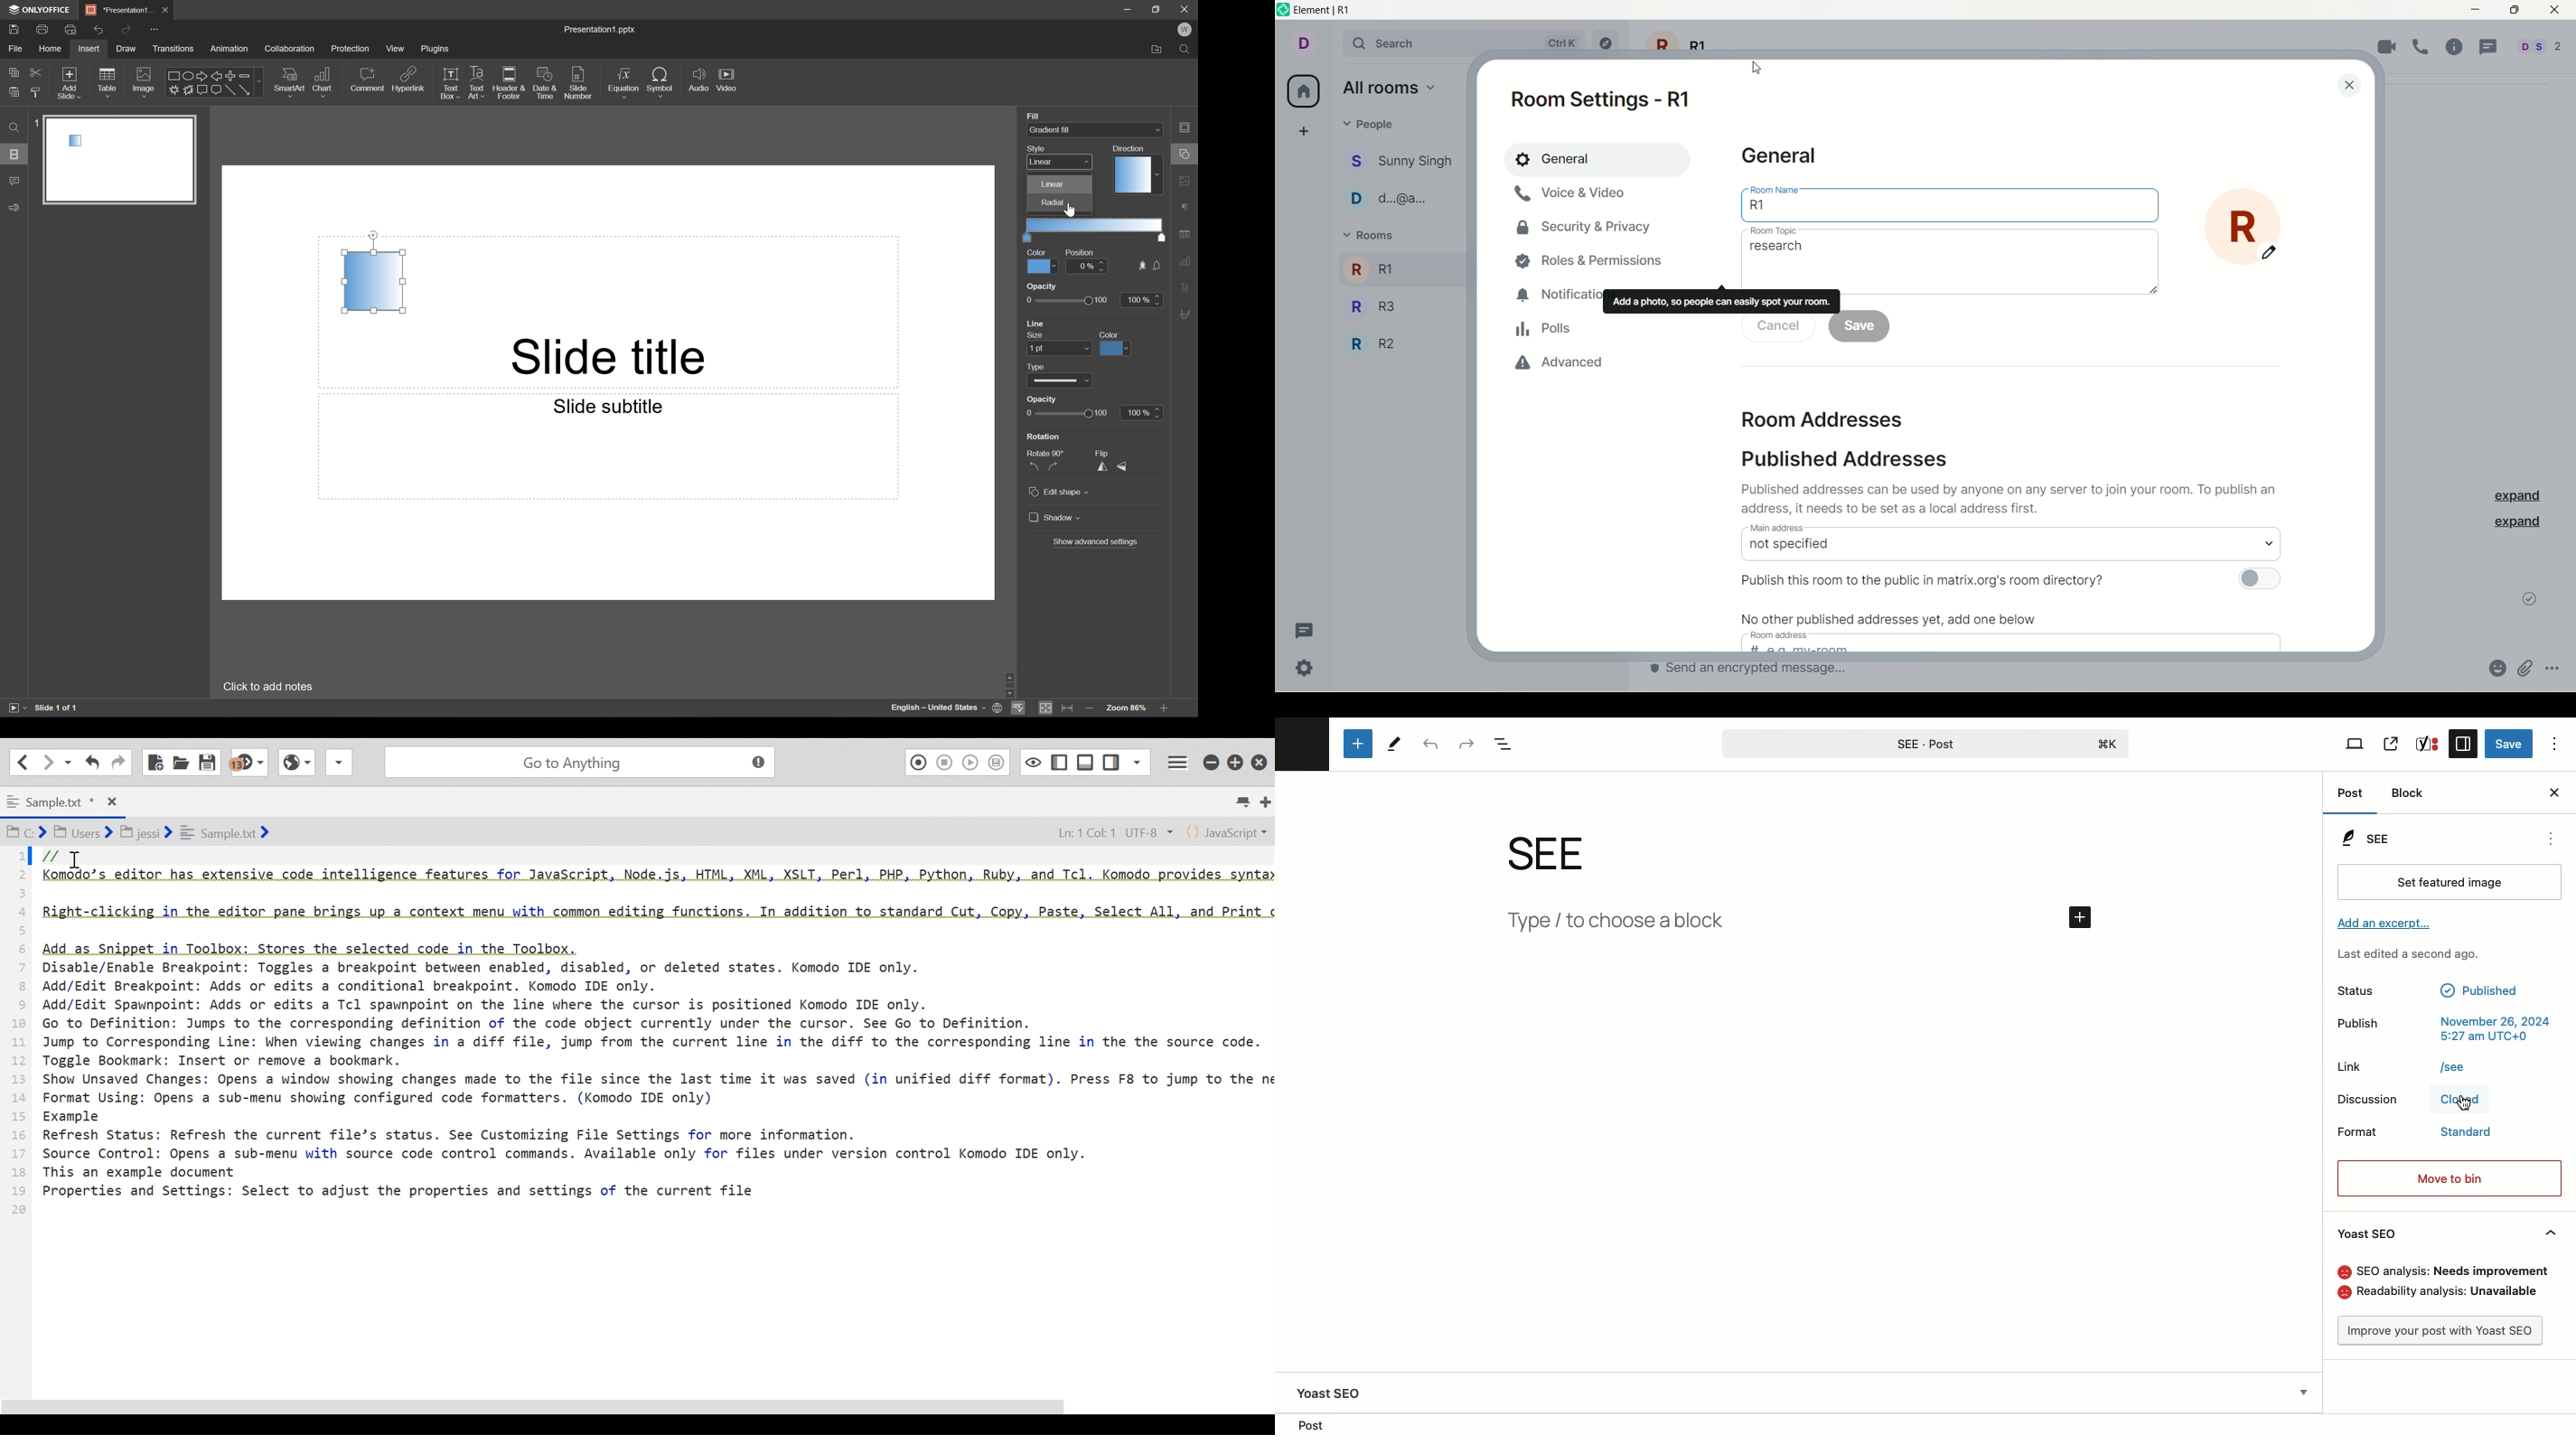 The width and height of the screenshot is (2576, 1456). Describe the element at coordinates (2514, 12) in the screenshot. I see `maximize` at that location.